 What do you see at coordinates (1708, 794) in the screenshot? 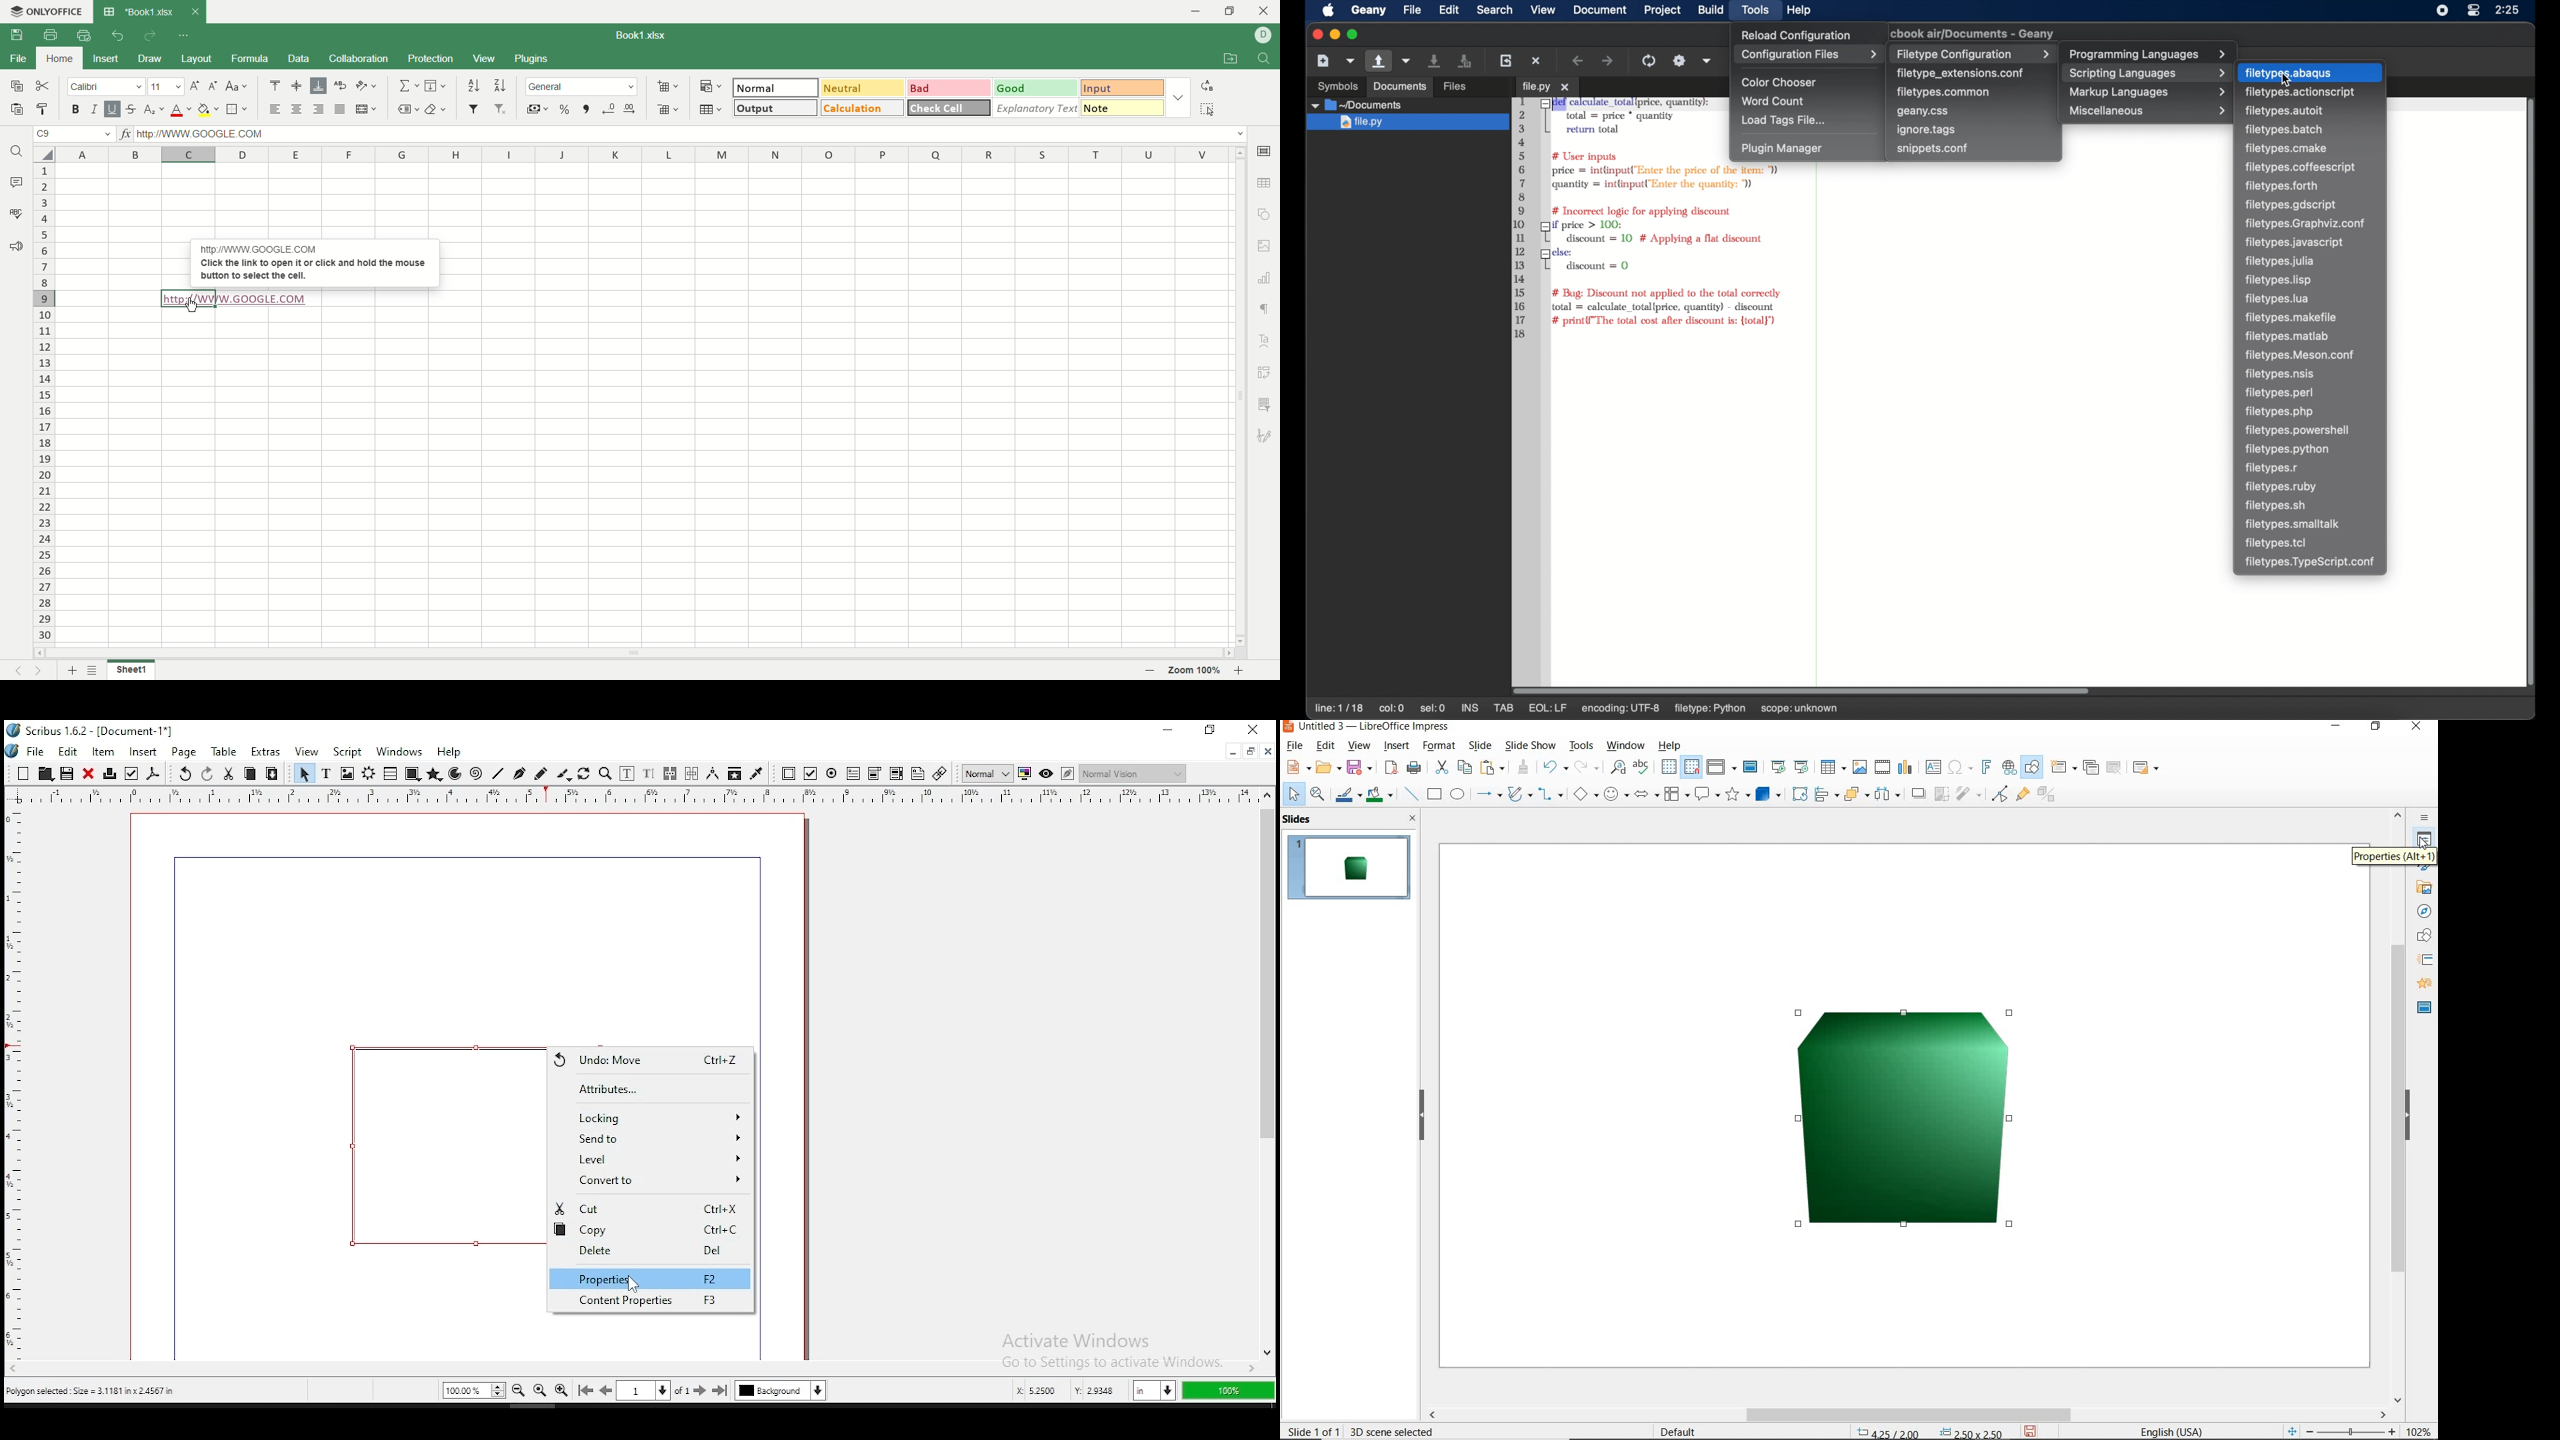
I see `callout shapes` at bounding box center [1708, 794].